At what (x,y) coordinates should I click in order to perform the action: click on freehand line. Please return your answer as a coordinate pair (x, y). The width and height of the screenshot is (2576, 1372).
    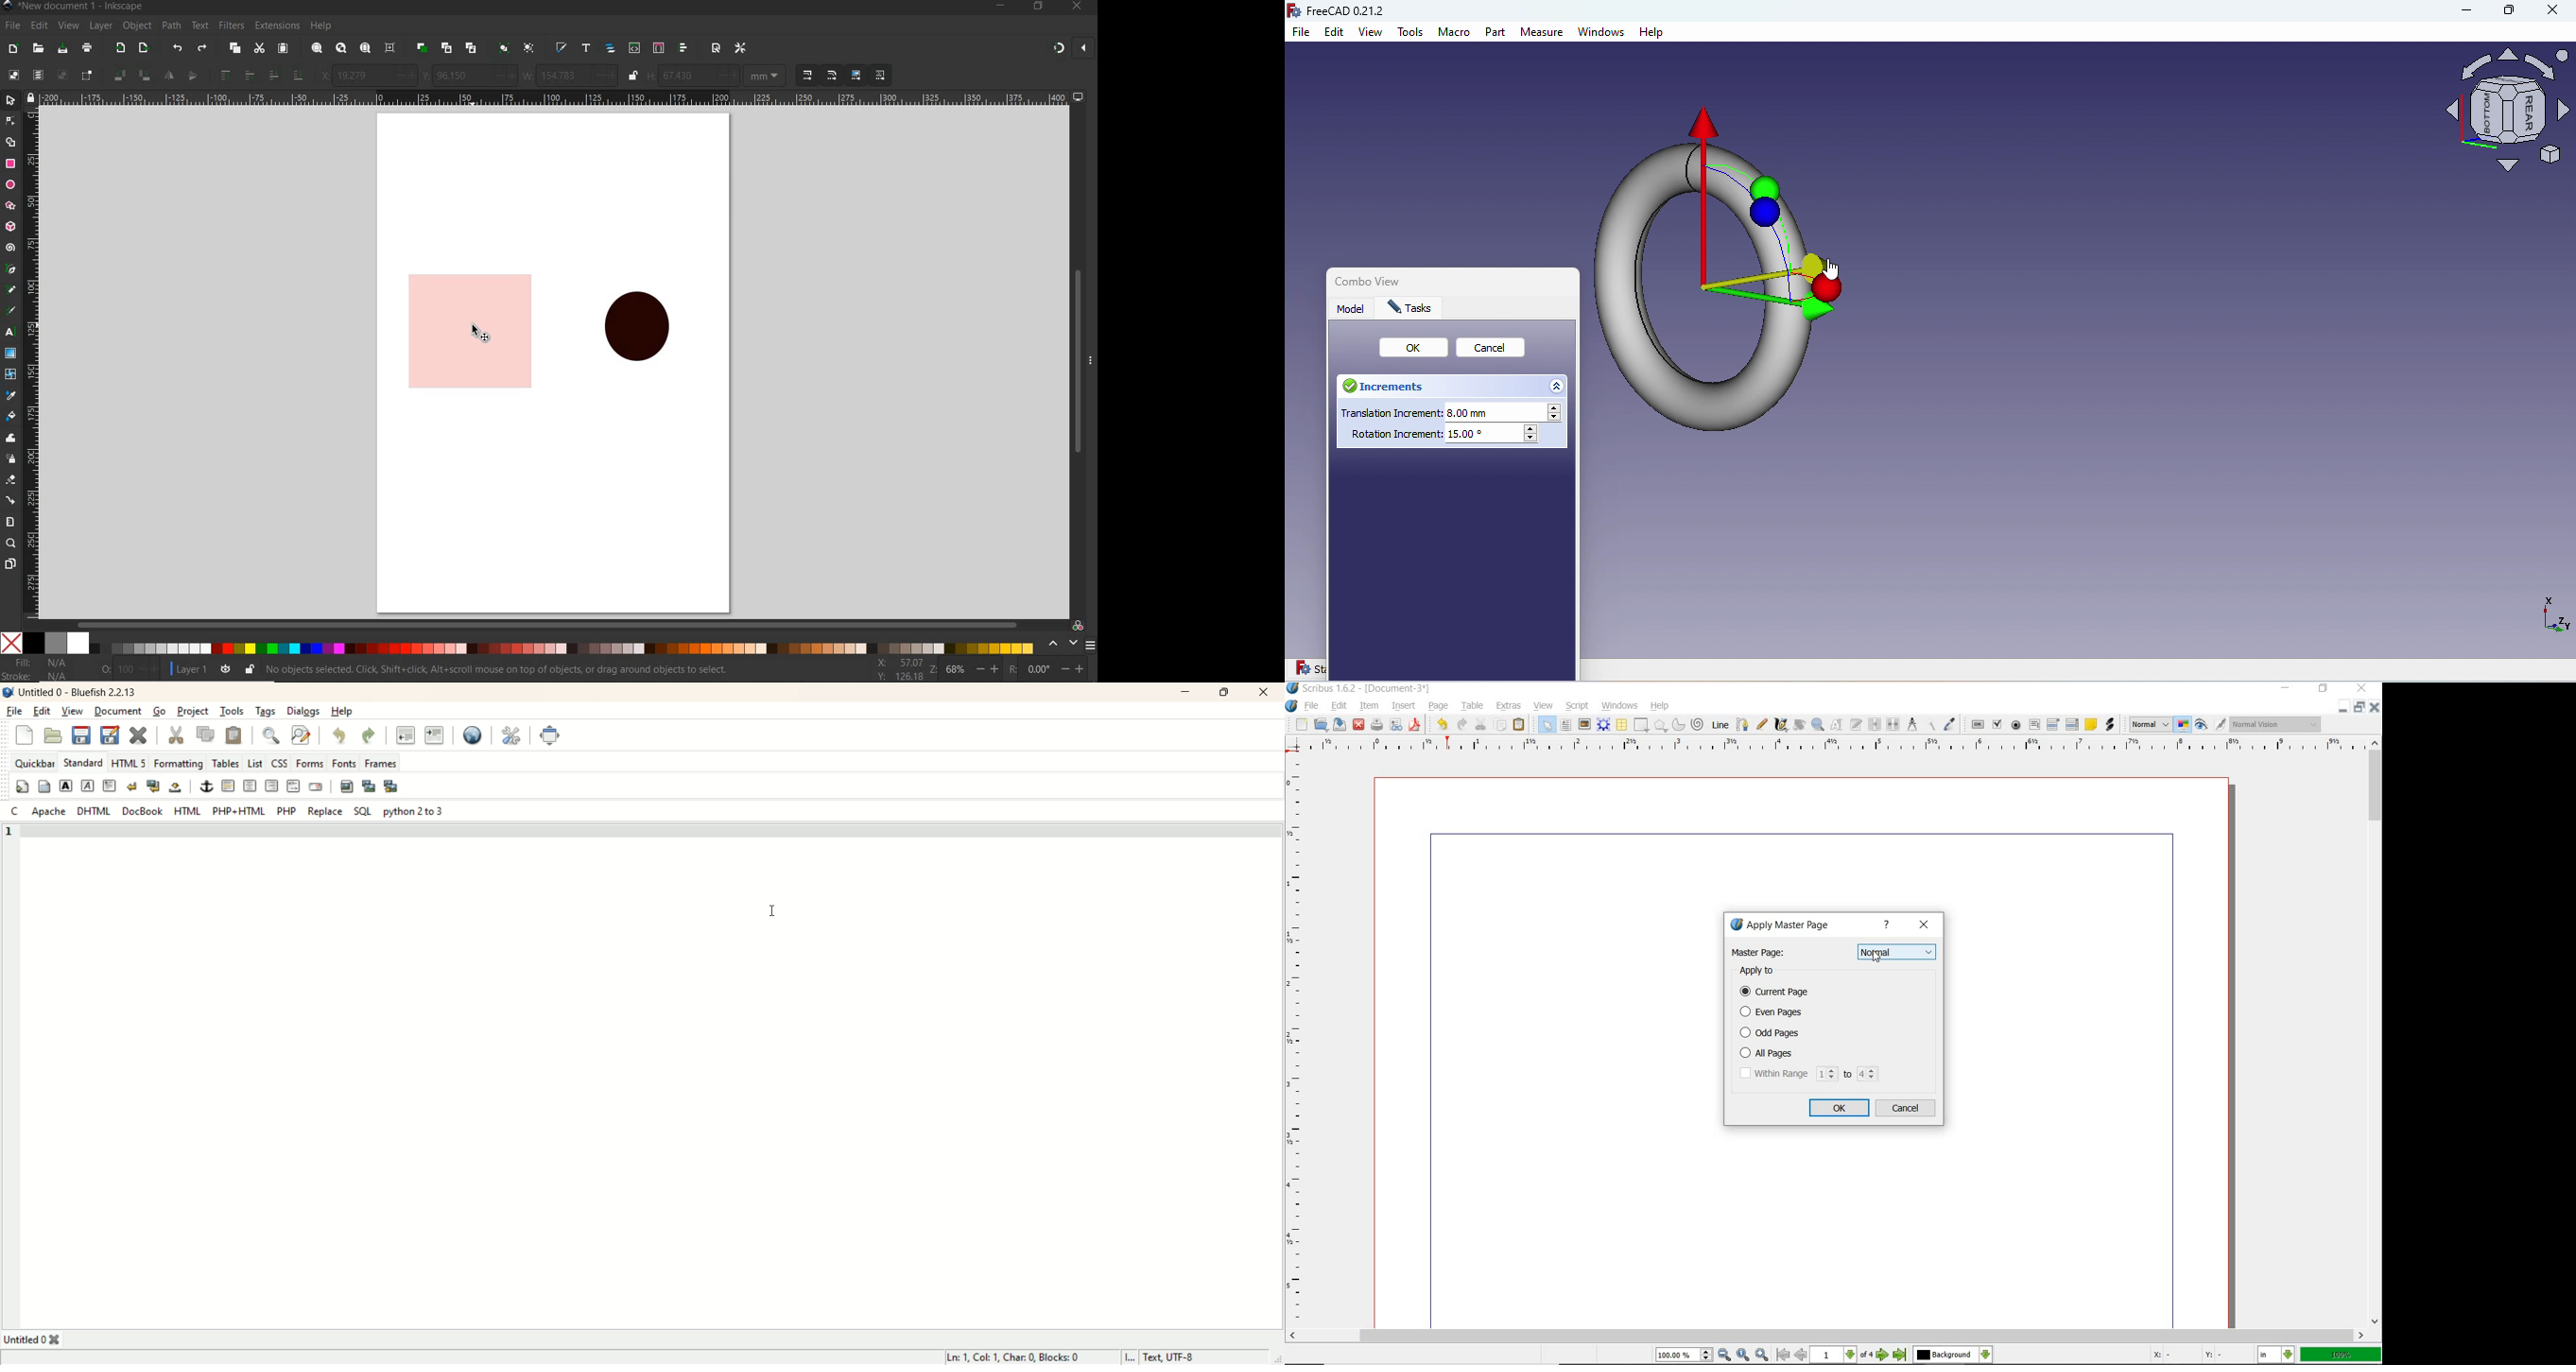
    Looking at the image, I should click on (1762, 724).